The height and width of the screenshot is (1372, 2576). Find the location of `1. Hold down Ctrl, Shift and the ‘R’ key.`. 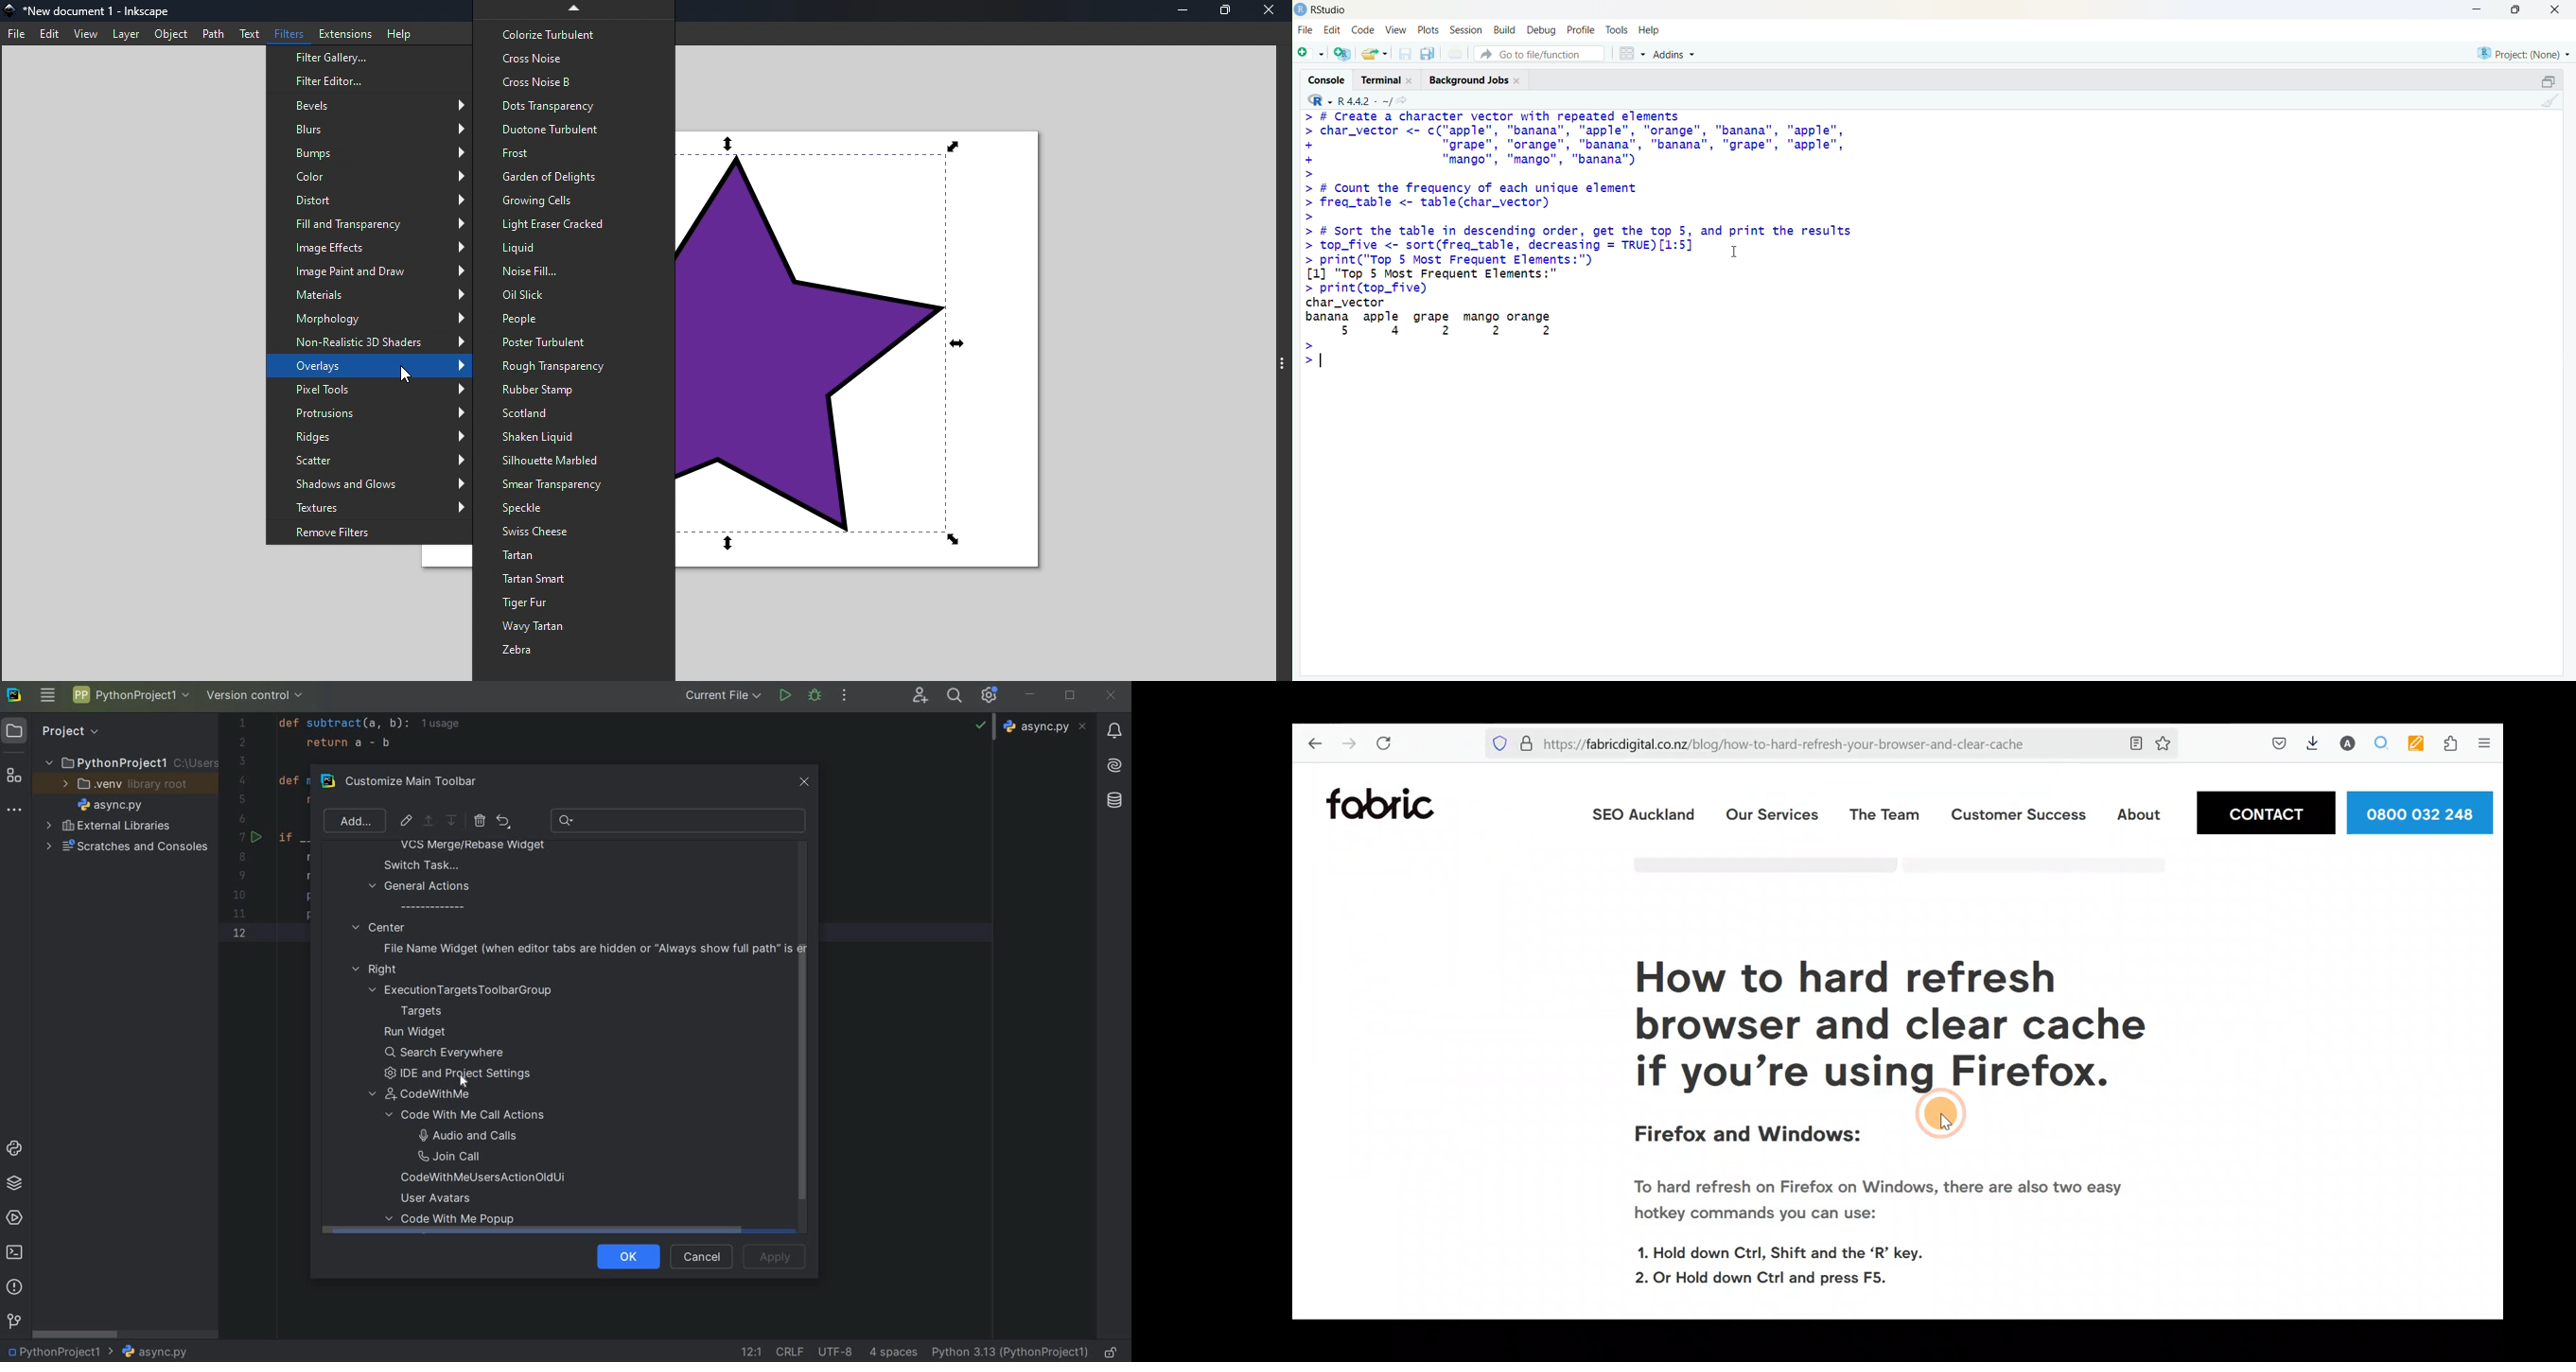

1. Hold down Ctrl, Shift and the ‘R’ key. is located at coordinates (1790, 1250).